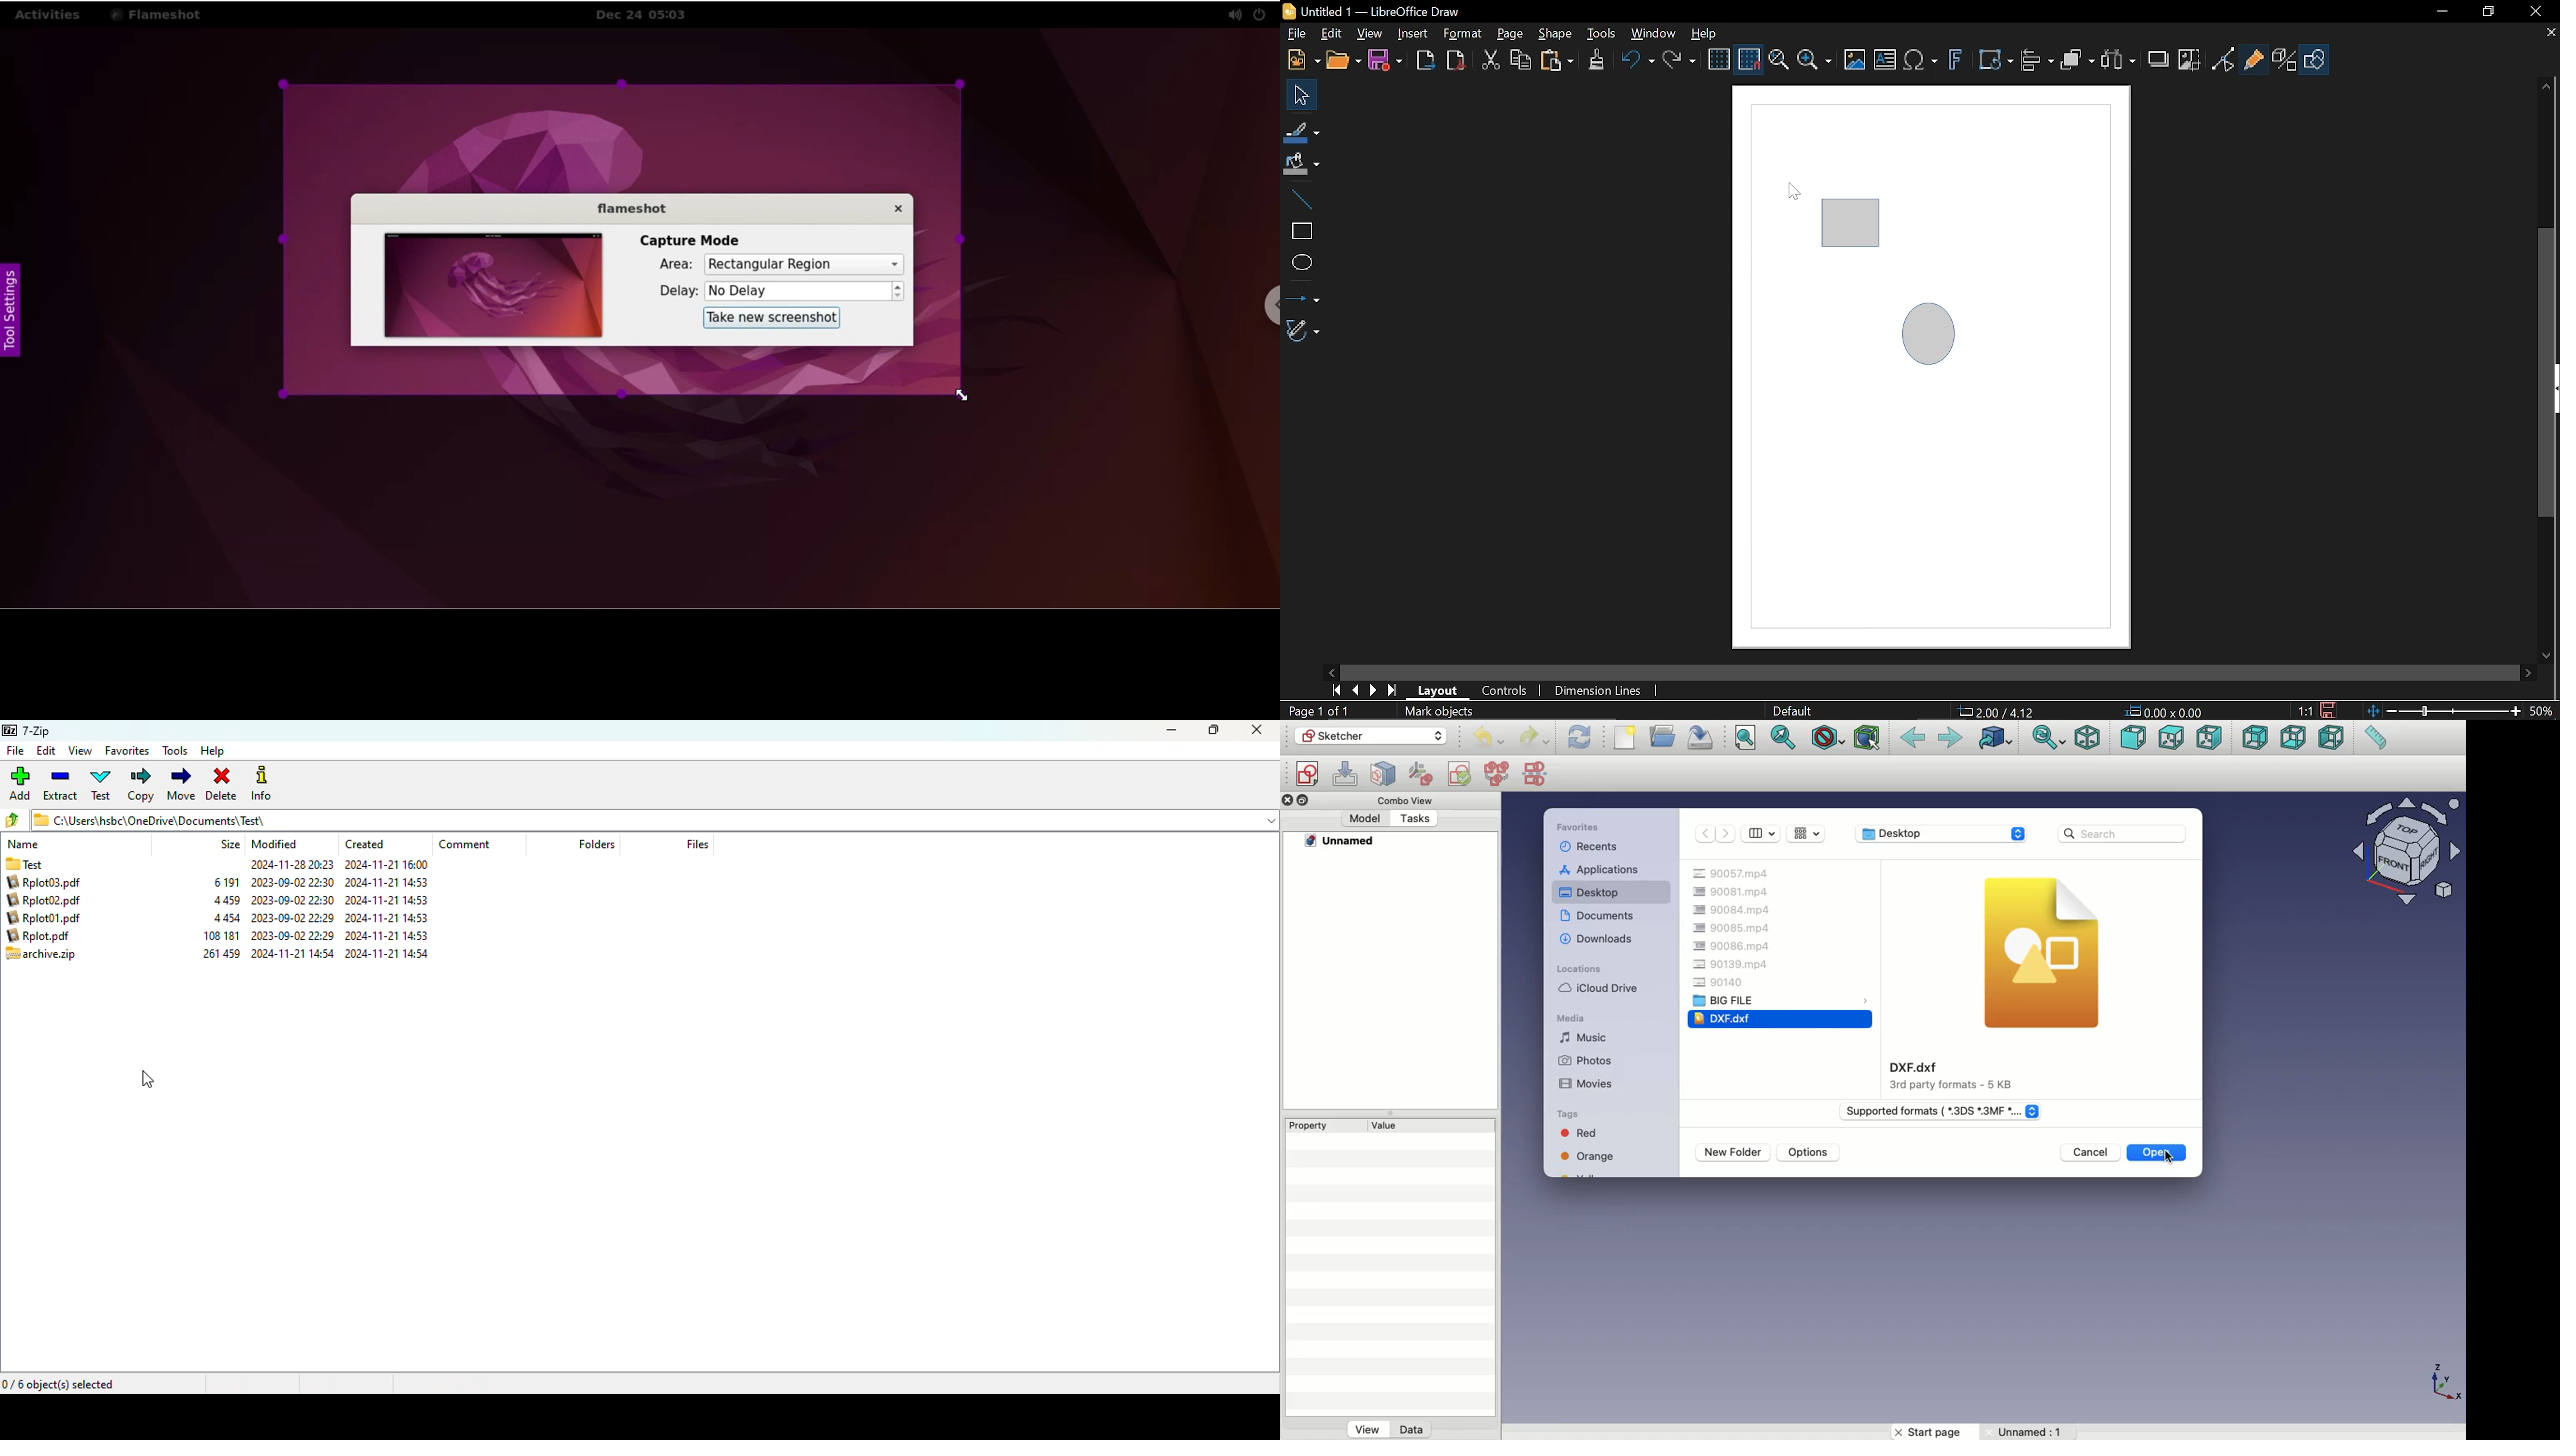 The height and width of the screenshot is (1456, 2576). Describe the element at coordinates (2446, 1385) in the screenshot. I see `Axis` at that location.